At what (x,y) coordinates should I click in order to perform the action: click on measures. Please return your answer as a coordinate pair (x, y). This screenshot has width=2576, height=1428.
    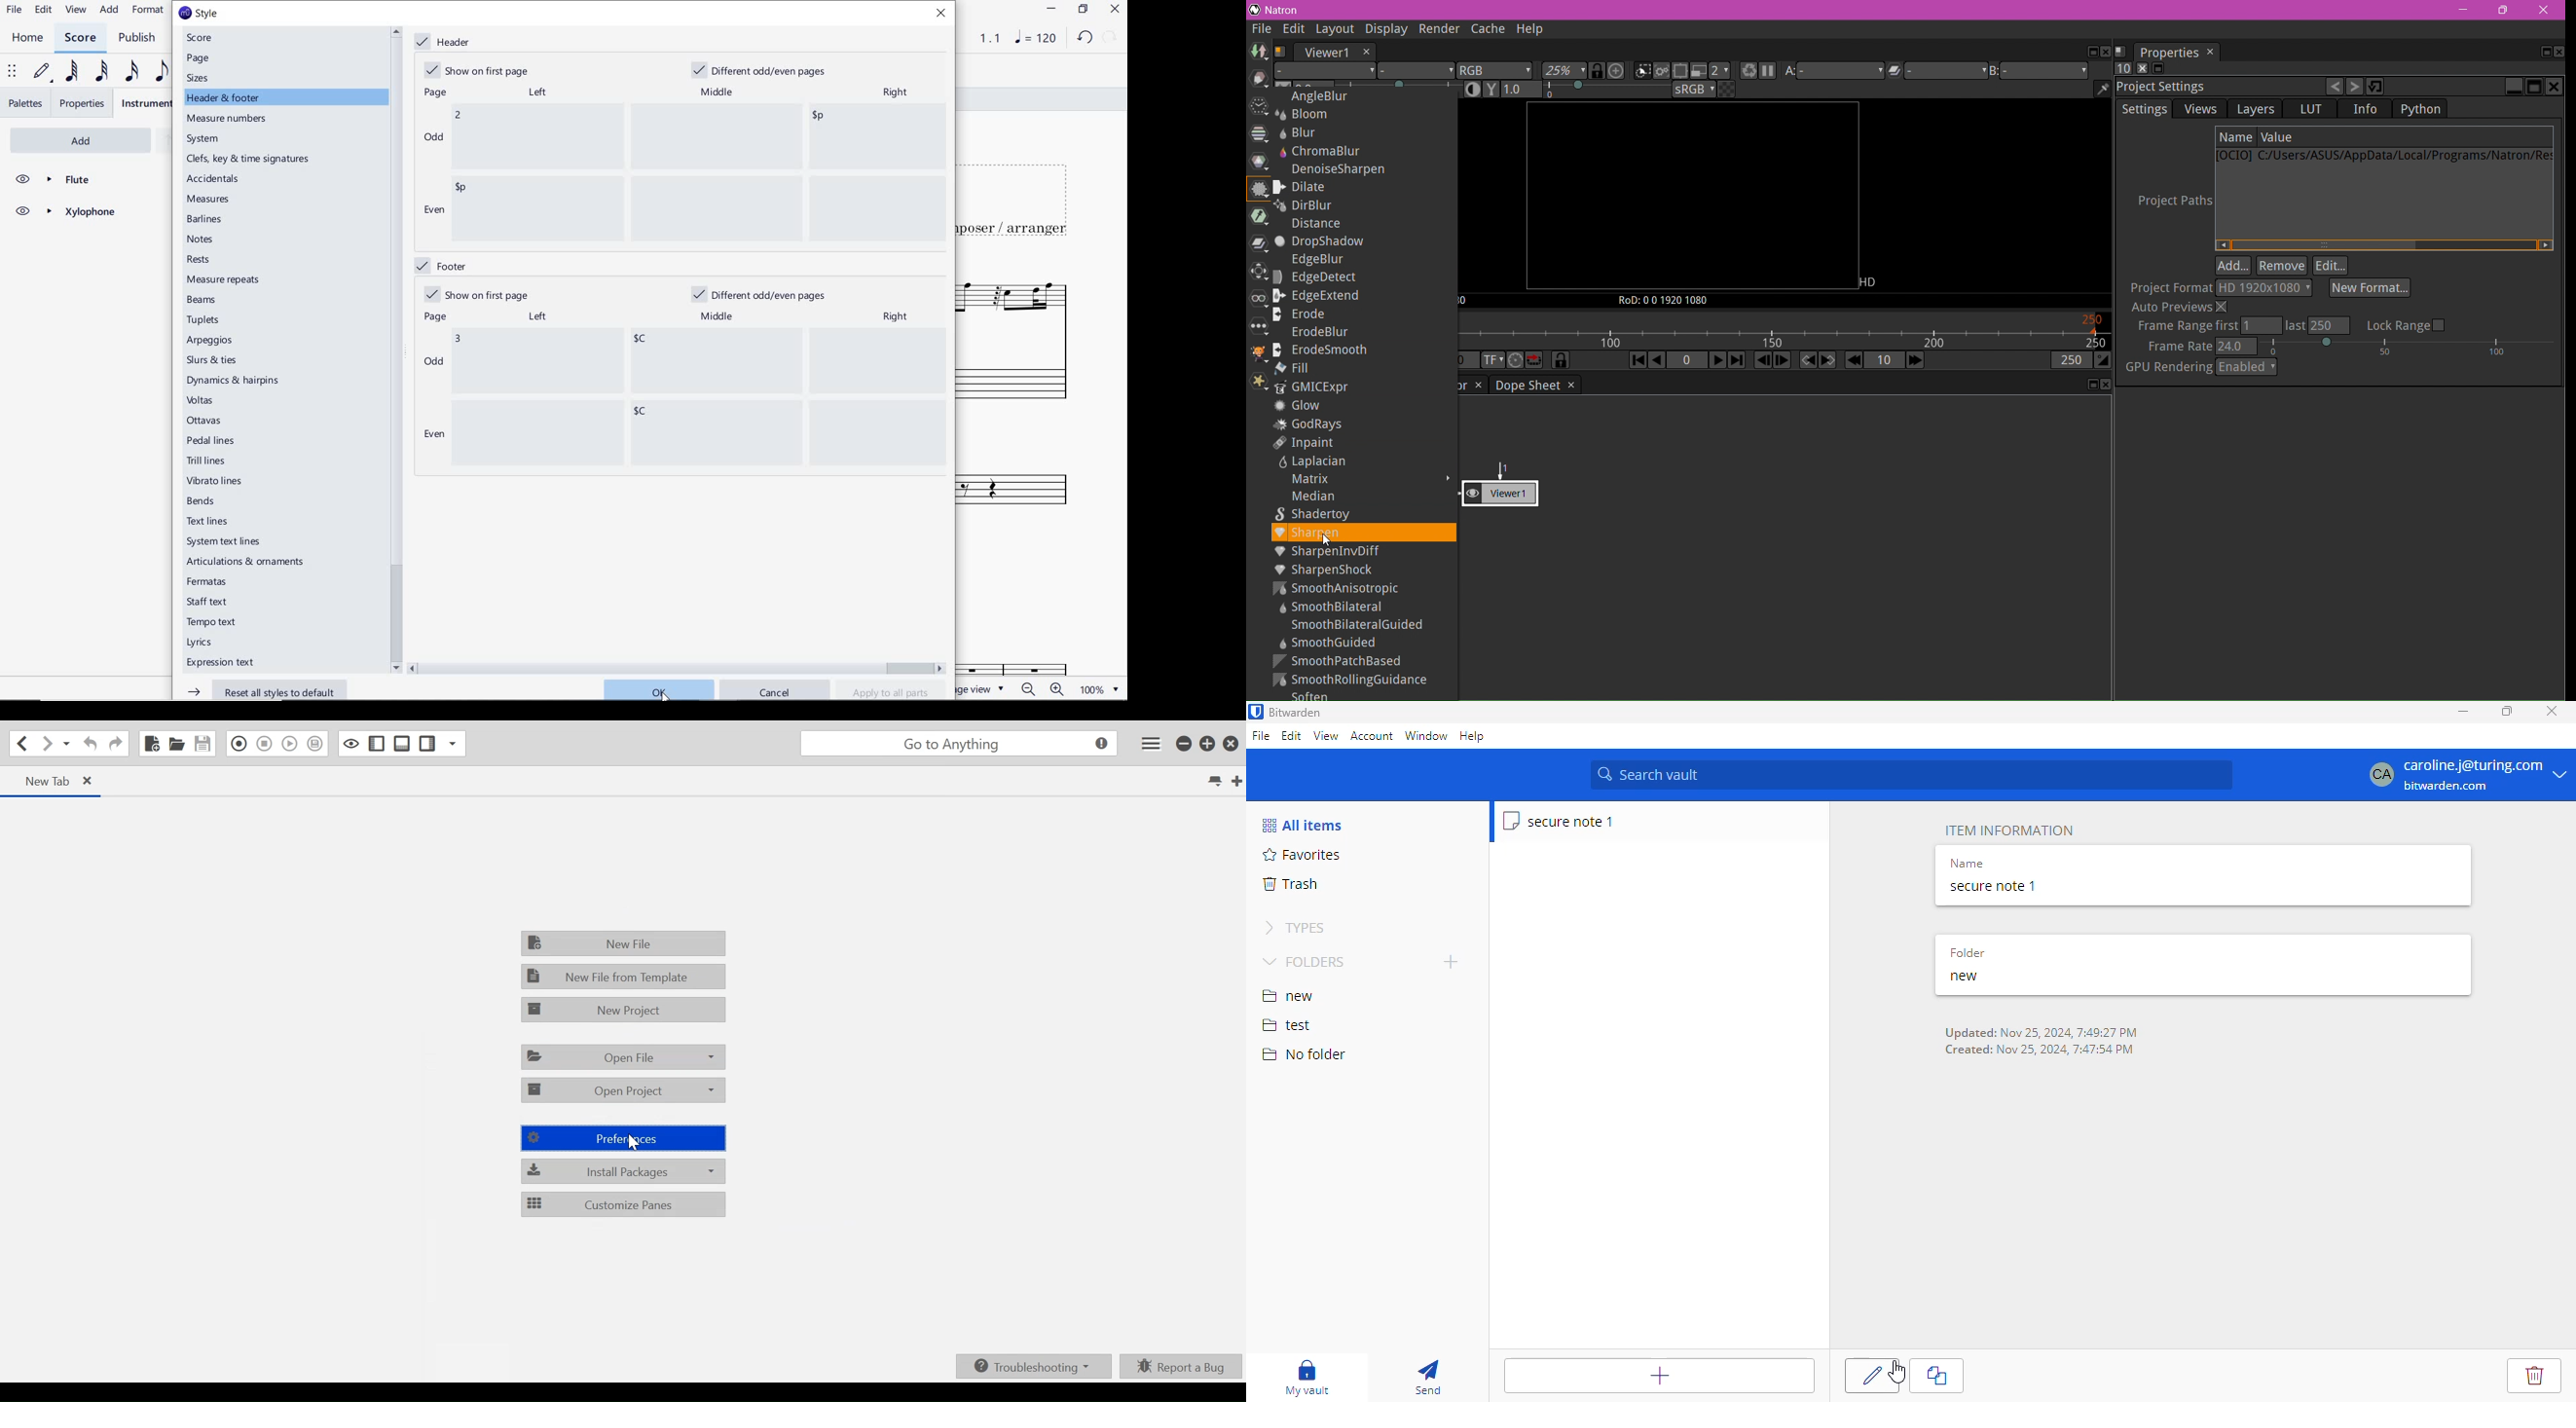
    Looking at the image, I should click on (210, 200).